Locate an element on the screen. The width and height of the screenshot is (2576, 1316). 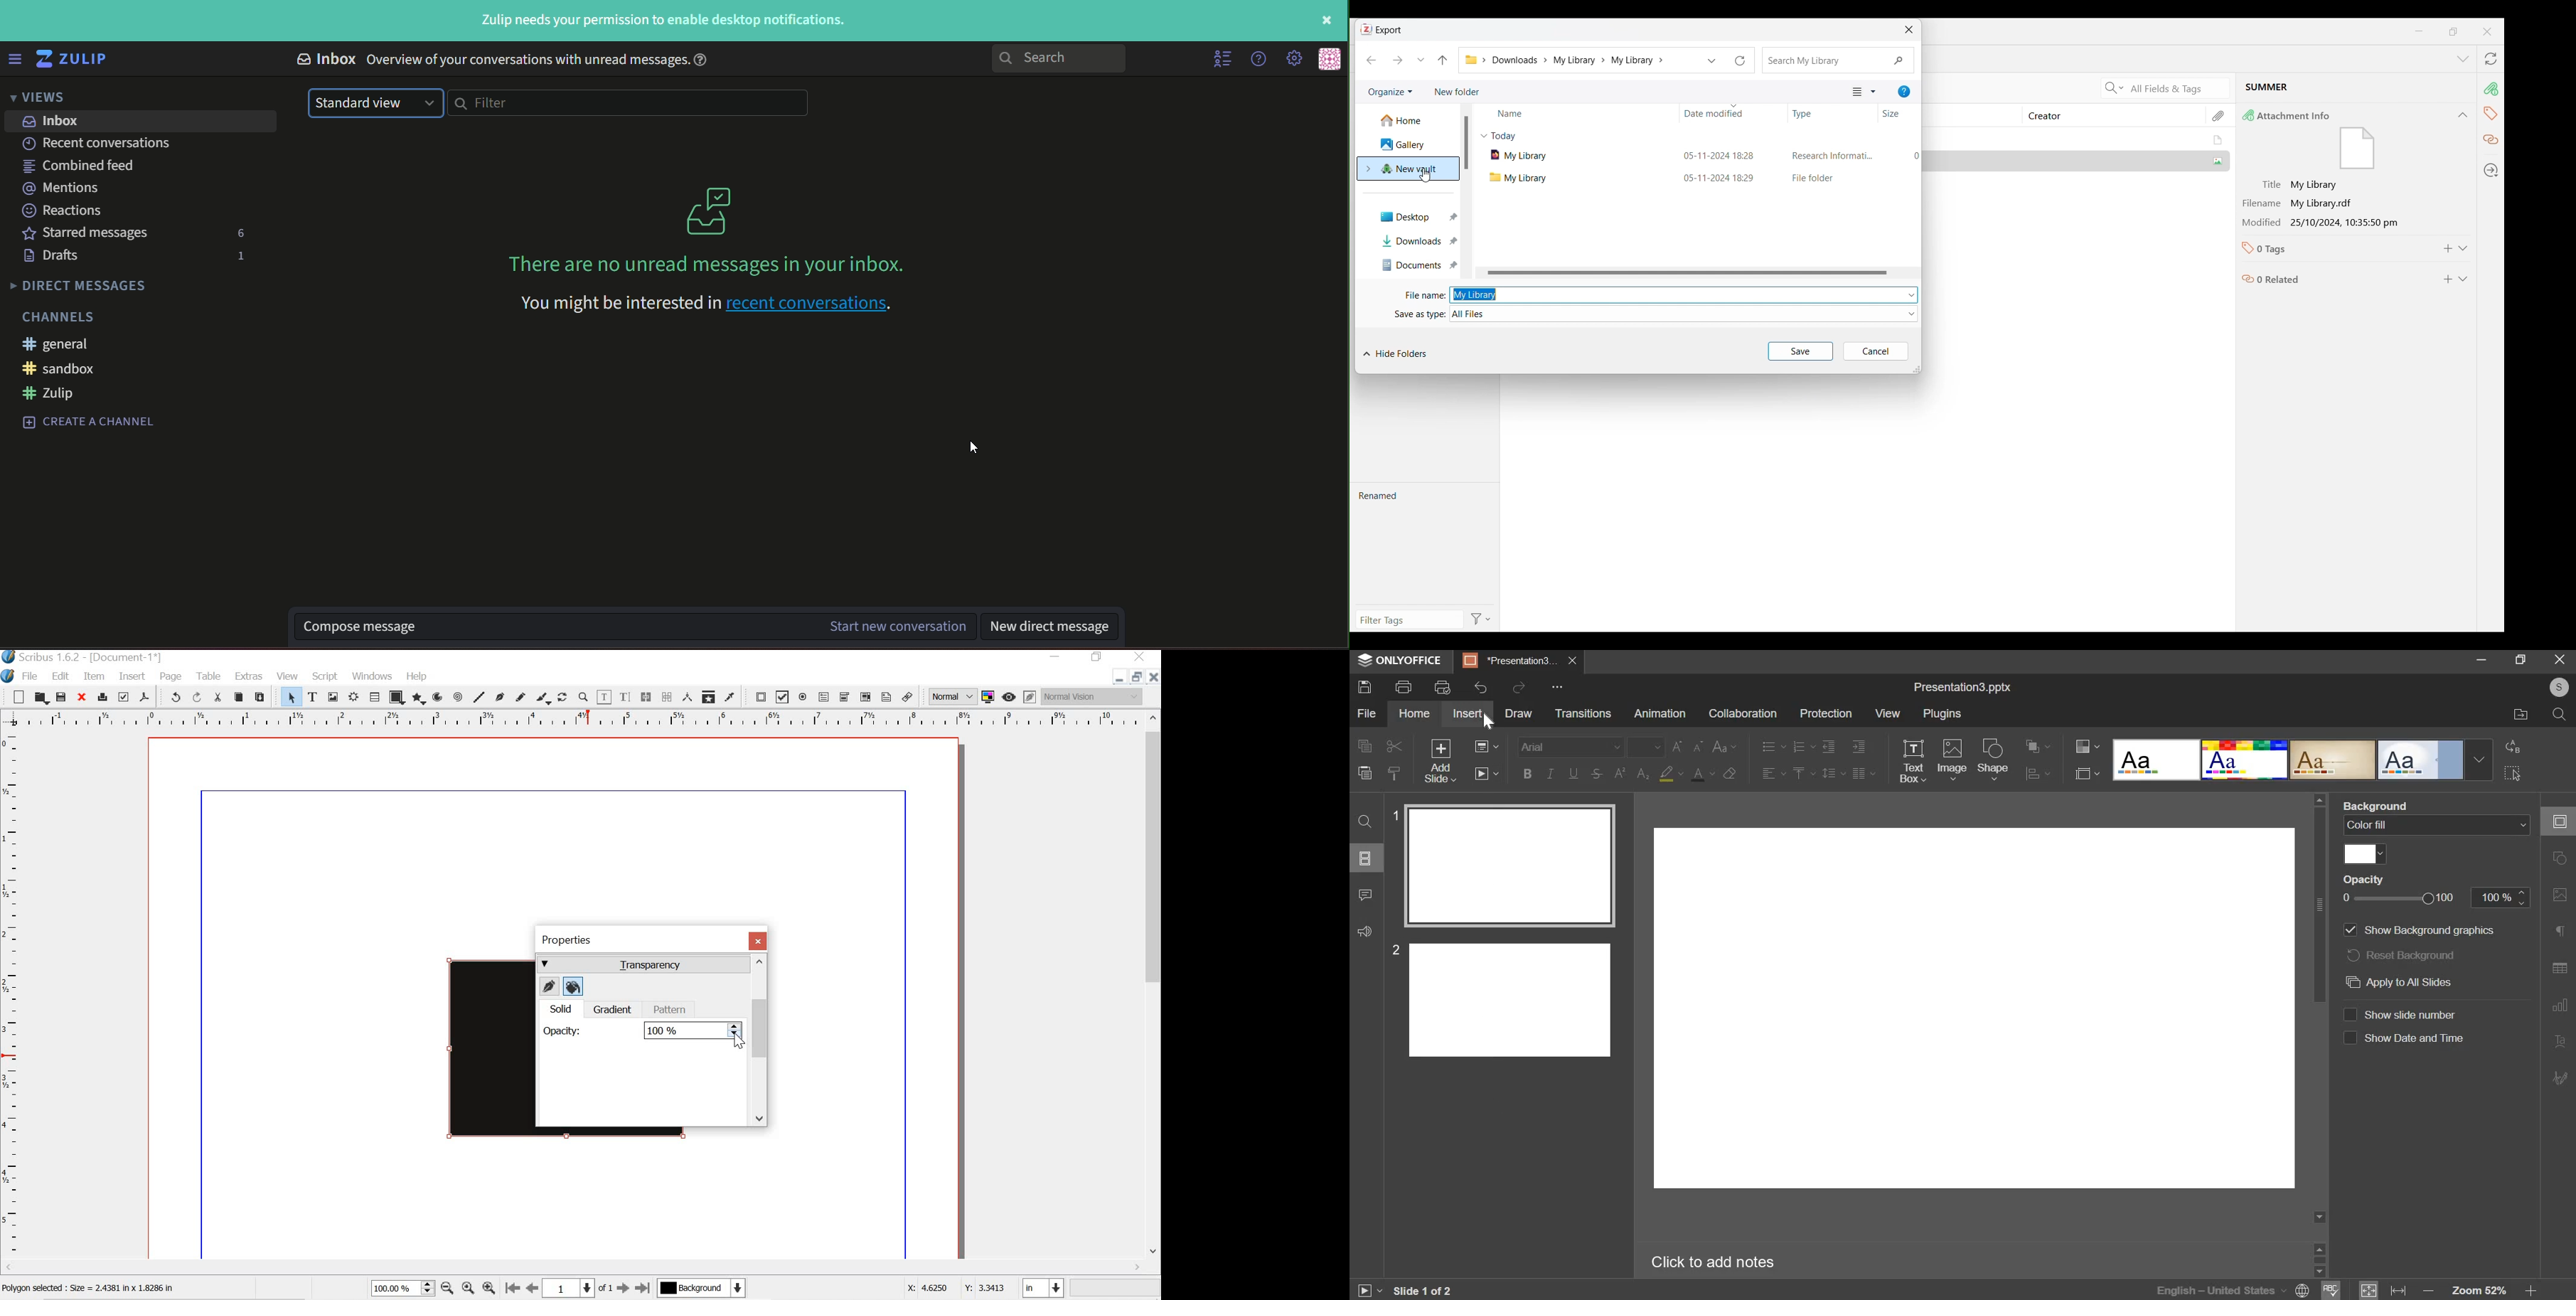
change case is located at coordinates (1724, 746).